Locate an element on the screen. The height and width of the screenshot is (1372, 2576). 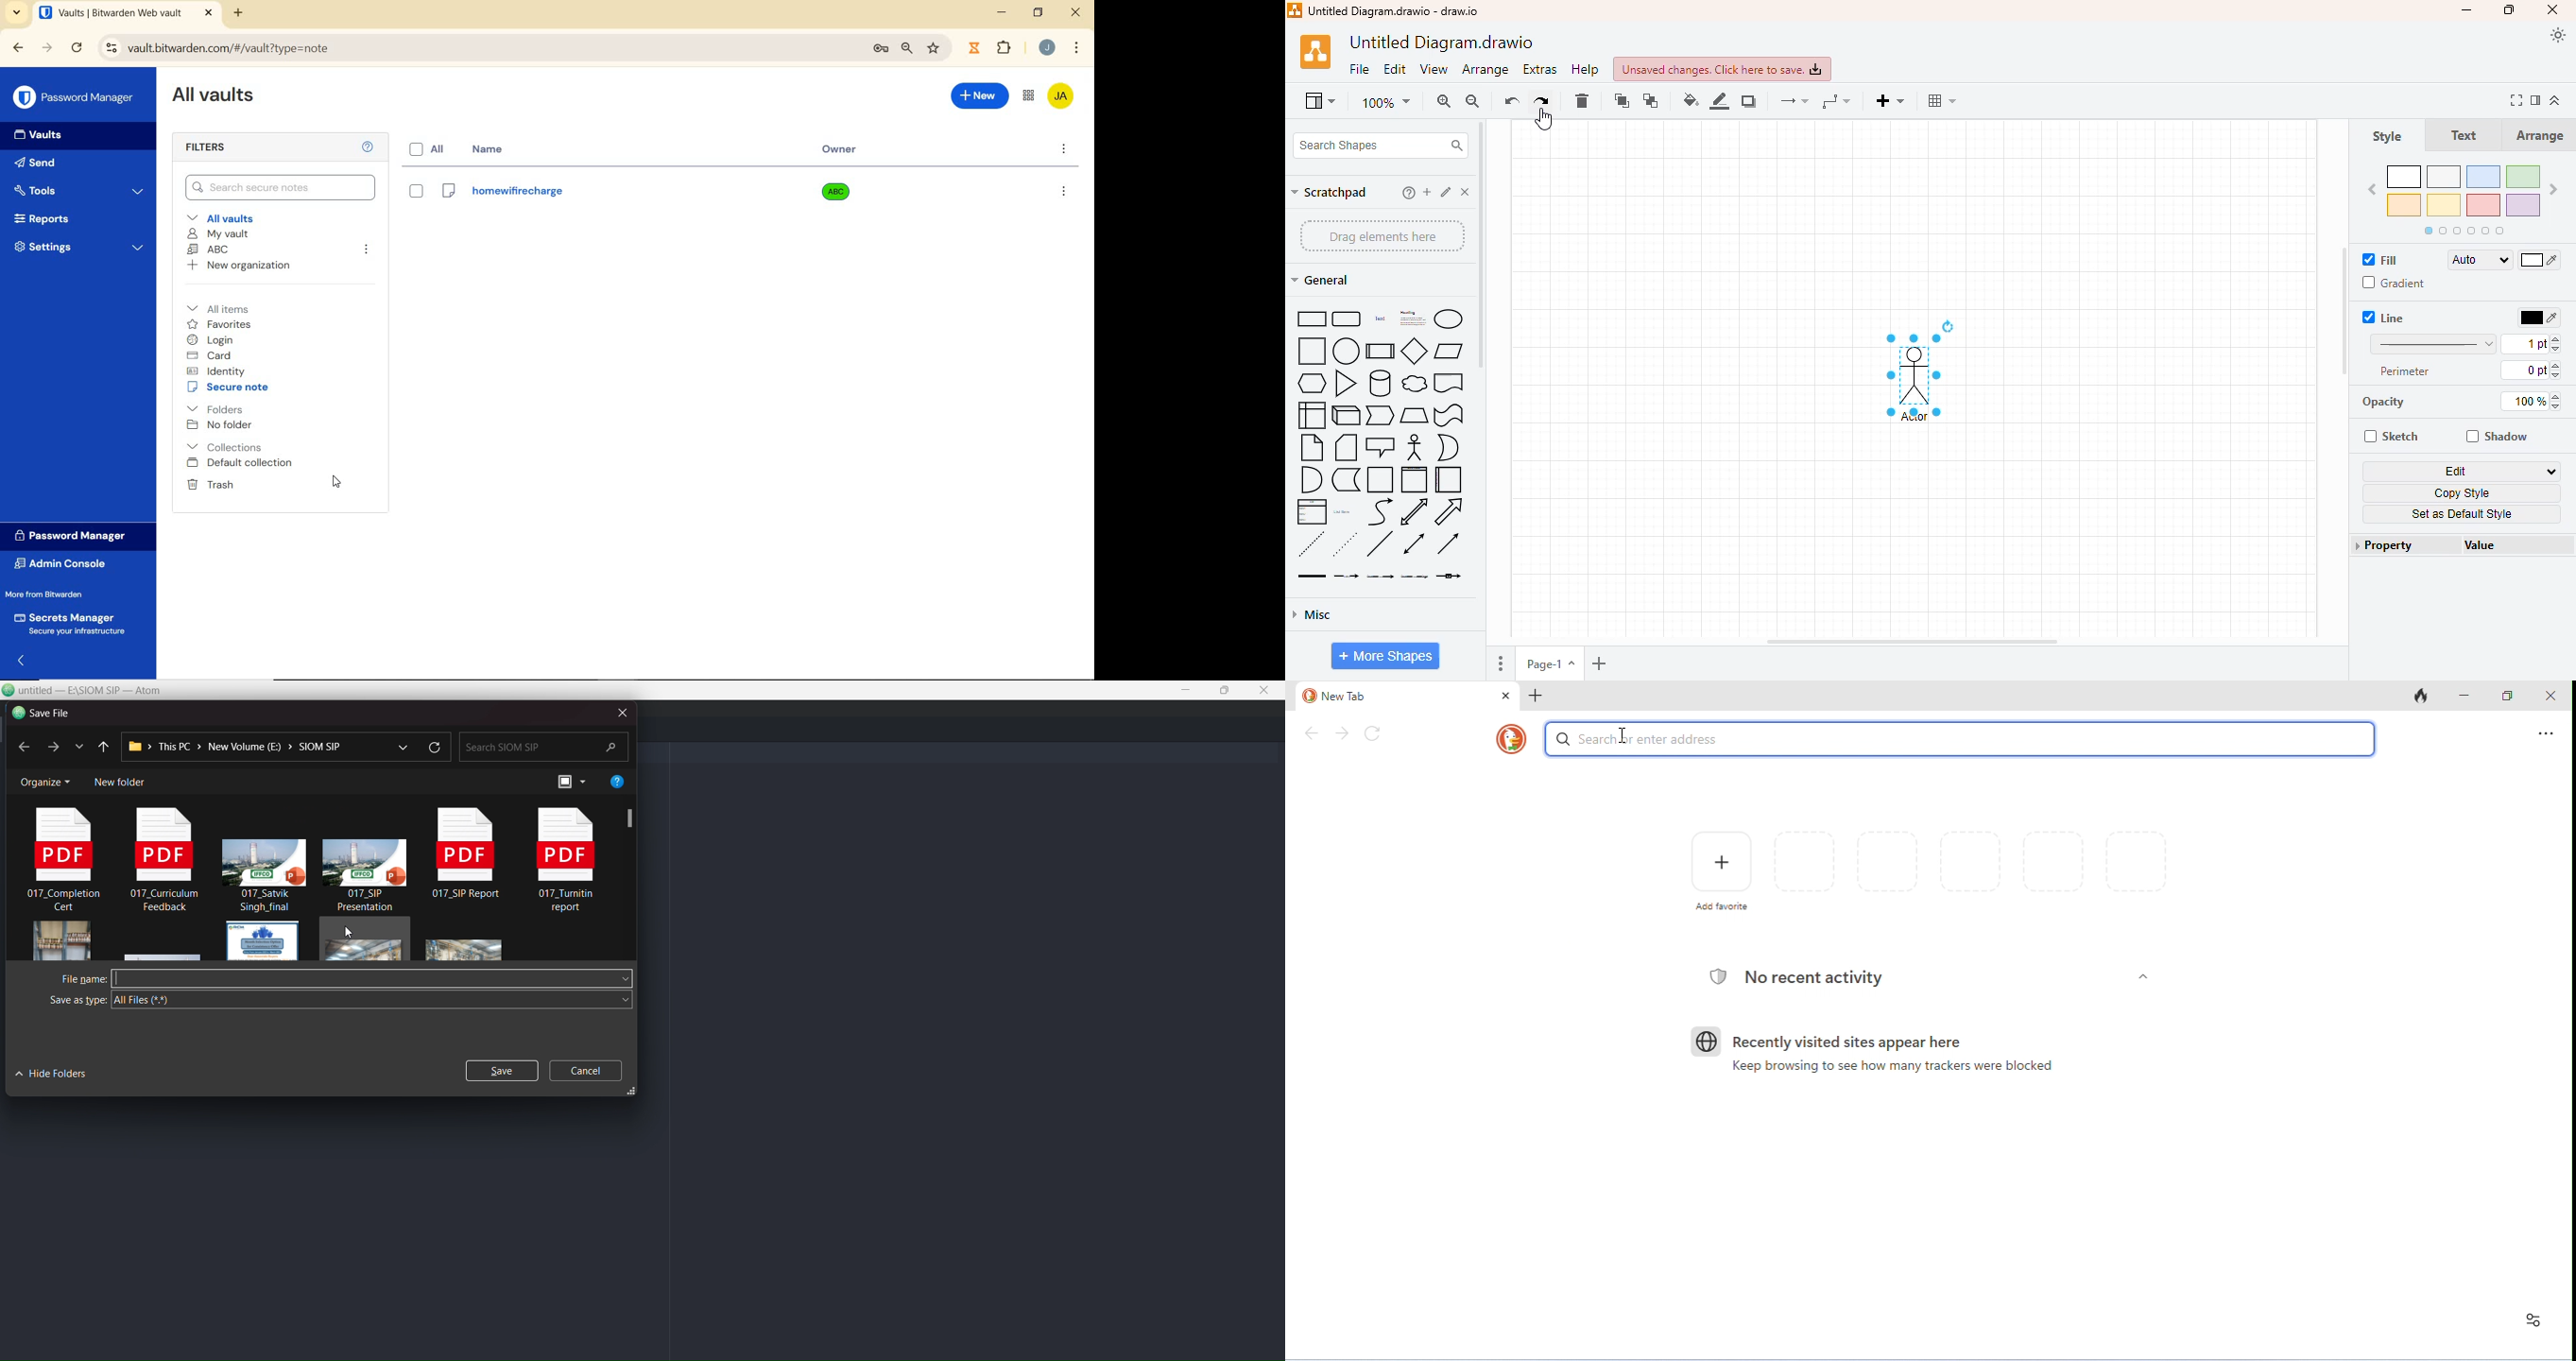
image is located at coordinates (66, 939).